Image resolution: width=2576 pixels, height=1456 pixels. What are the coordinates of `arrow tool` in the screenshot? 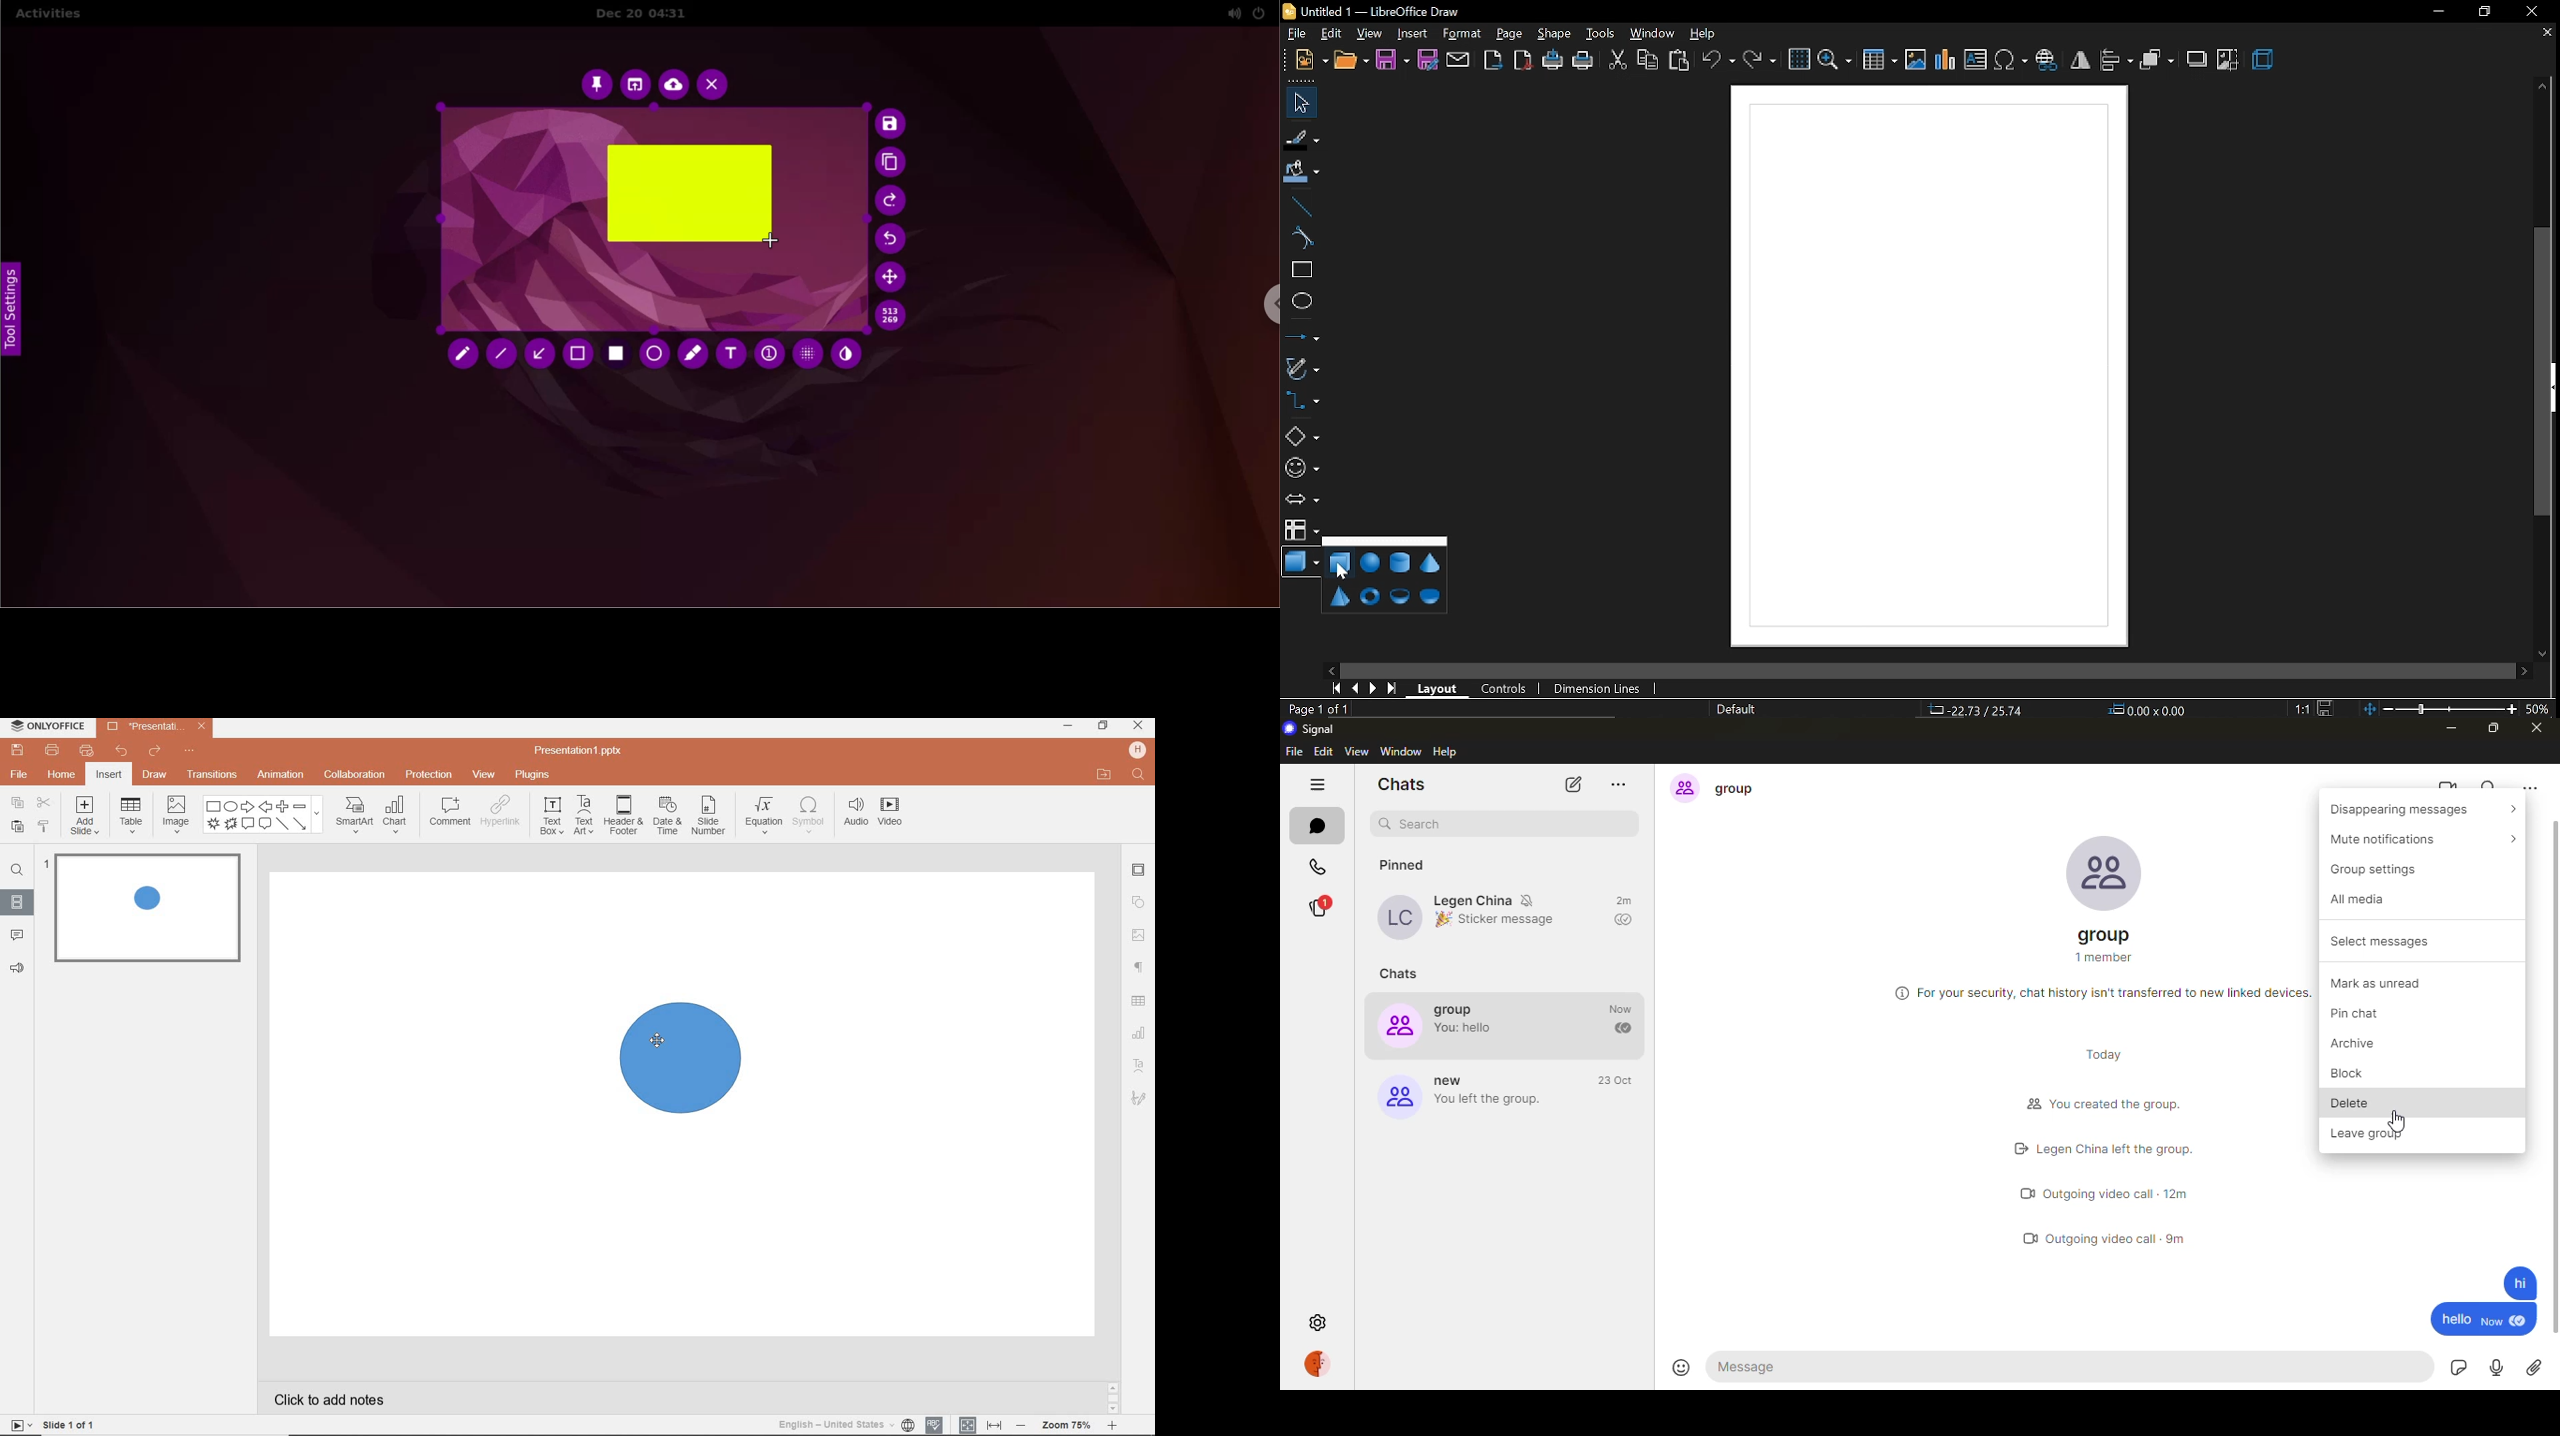 It's located at (538, 357).